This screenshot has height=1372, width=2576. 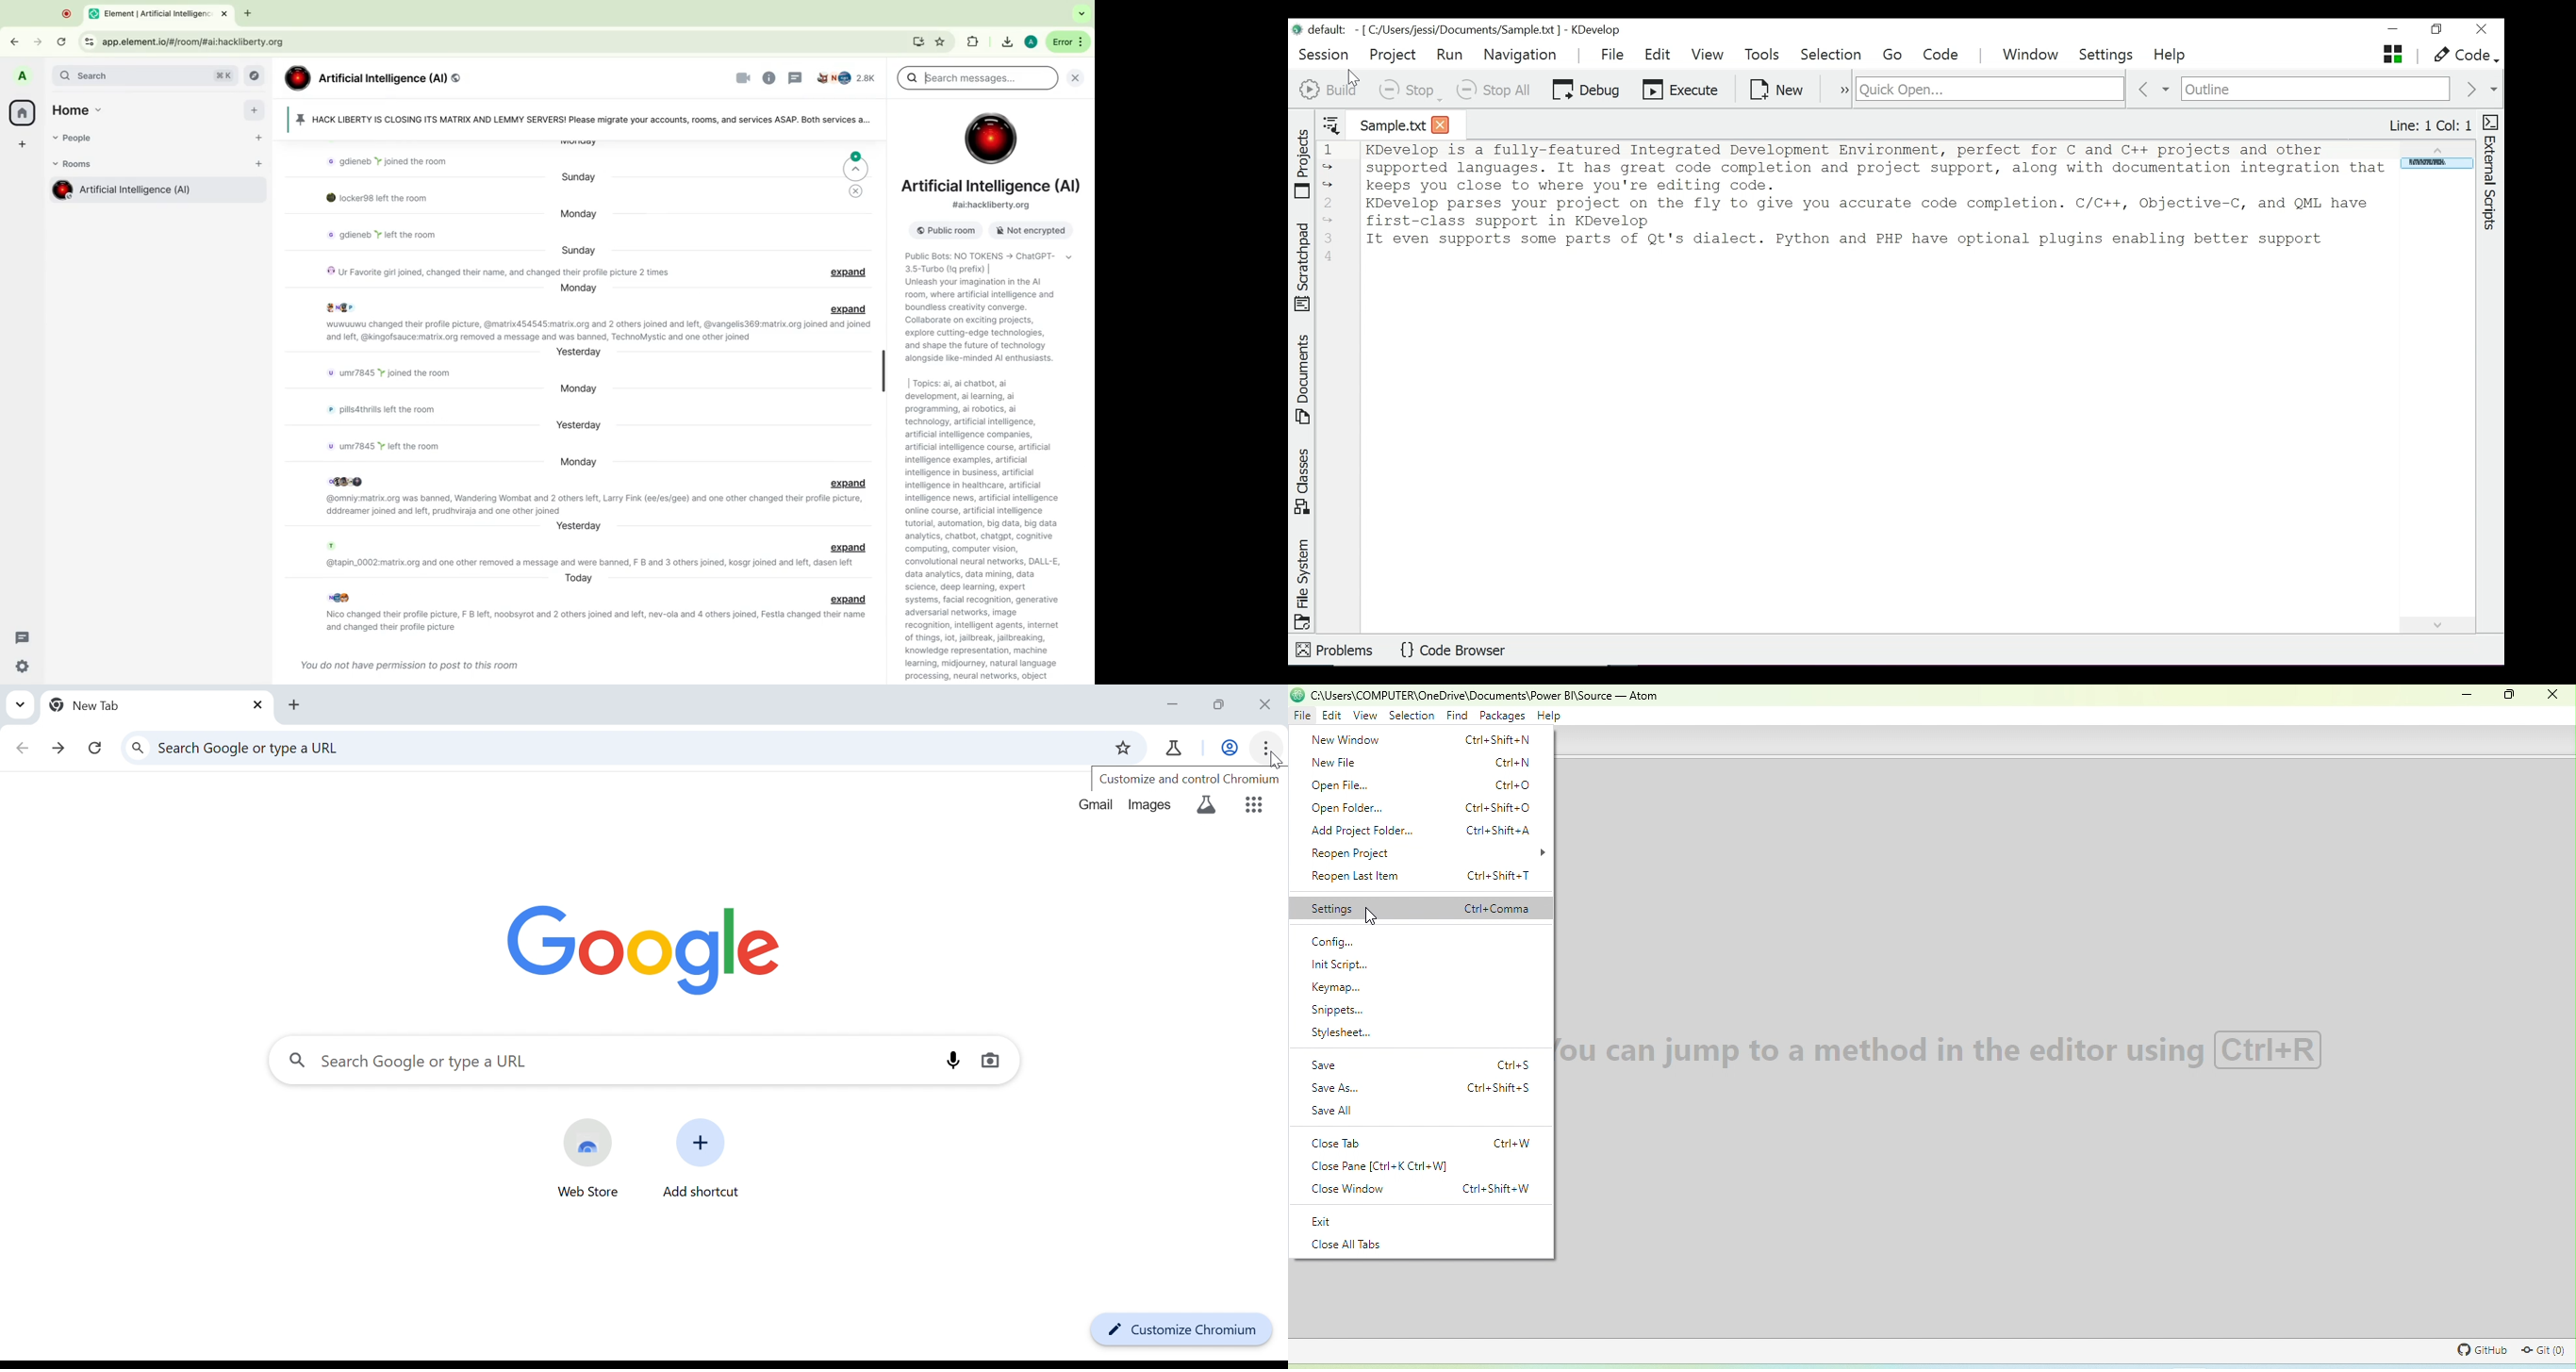 What do you see at coordinates (1230, 749) in the screenshot?
I see `Work` at bounding box center [1230, 749].